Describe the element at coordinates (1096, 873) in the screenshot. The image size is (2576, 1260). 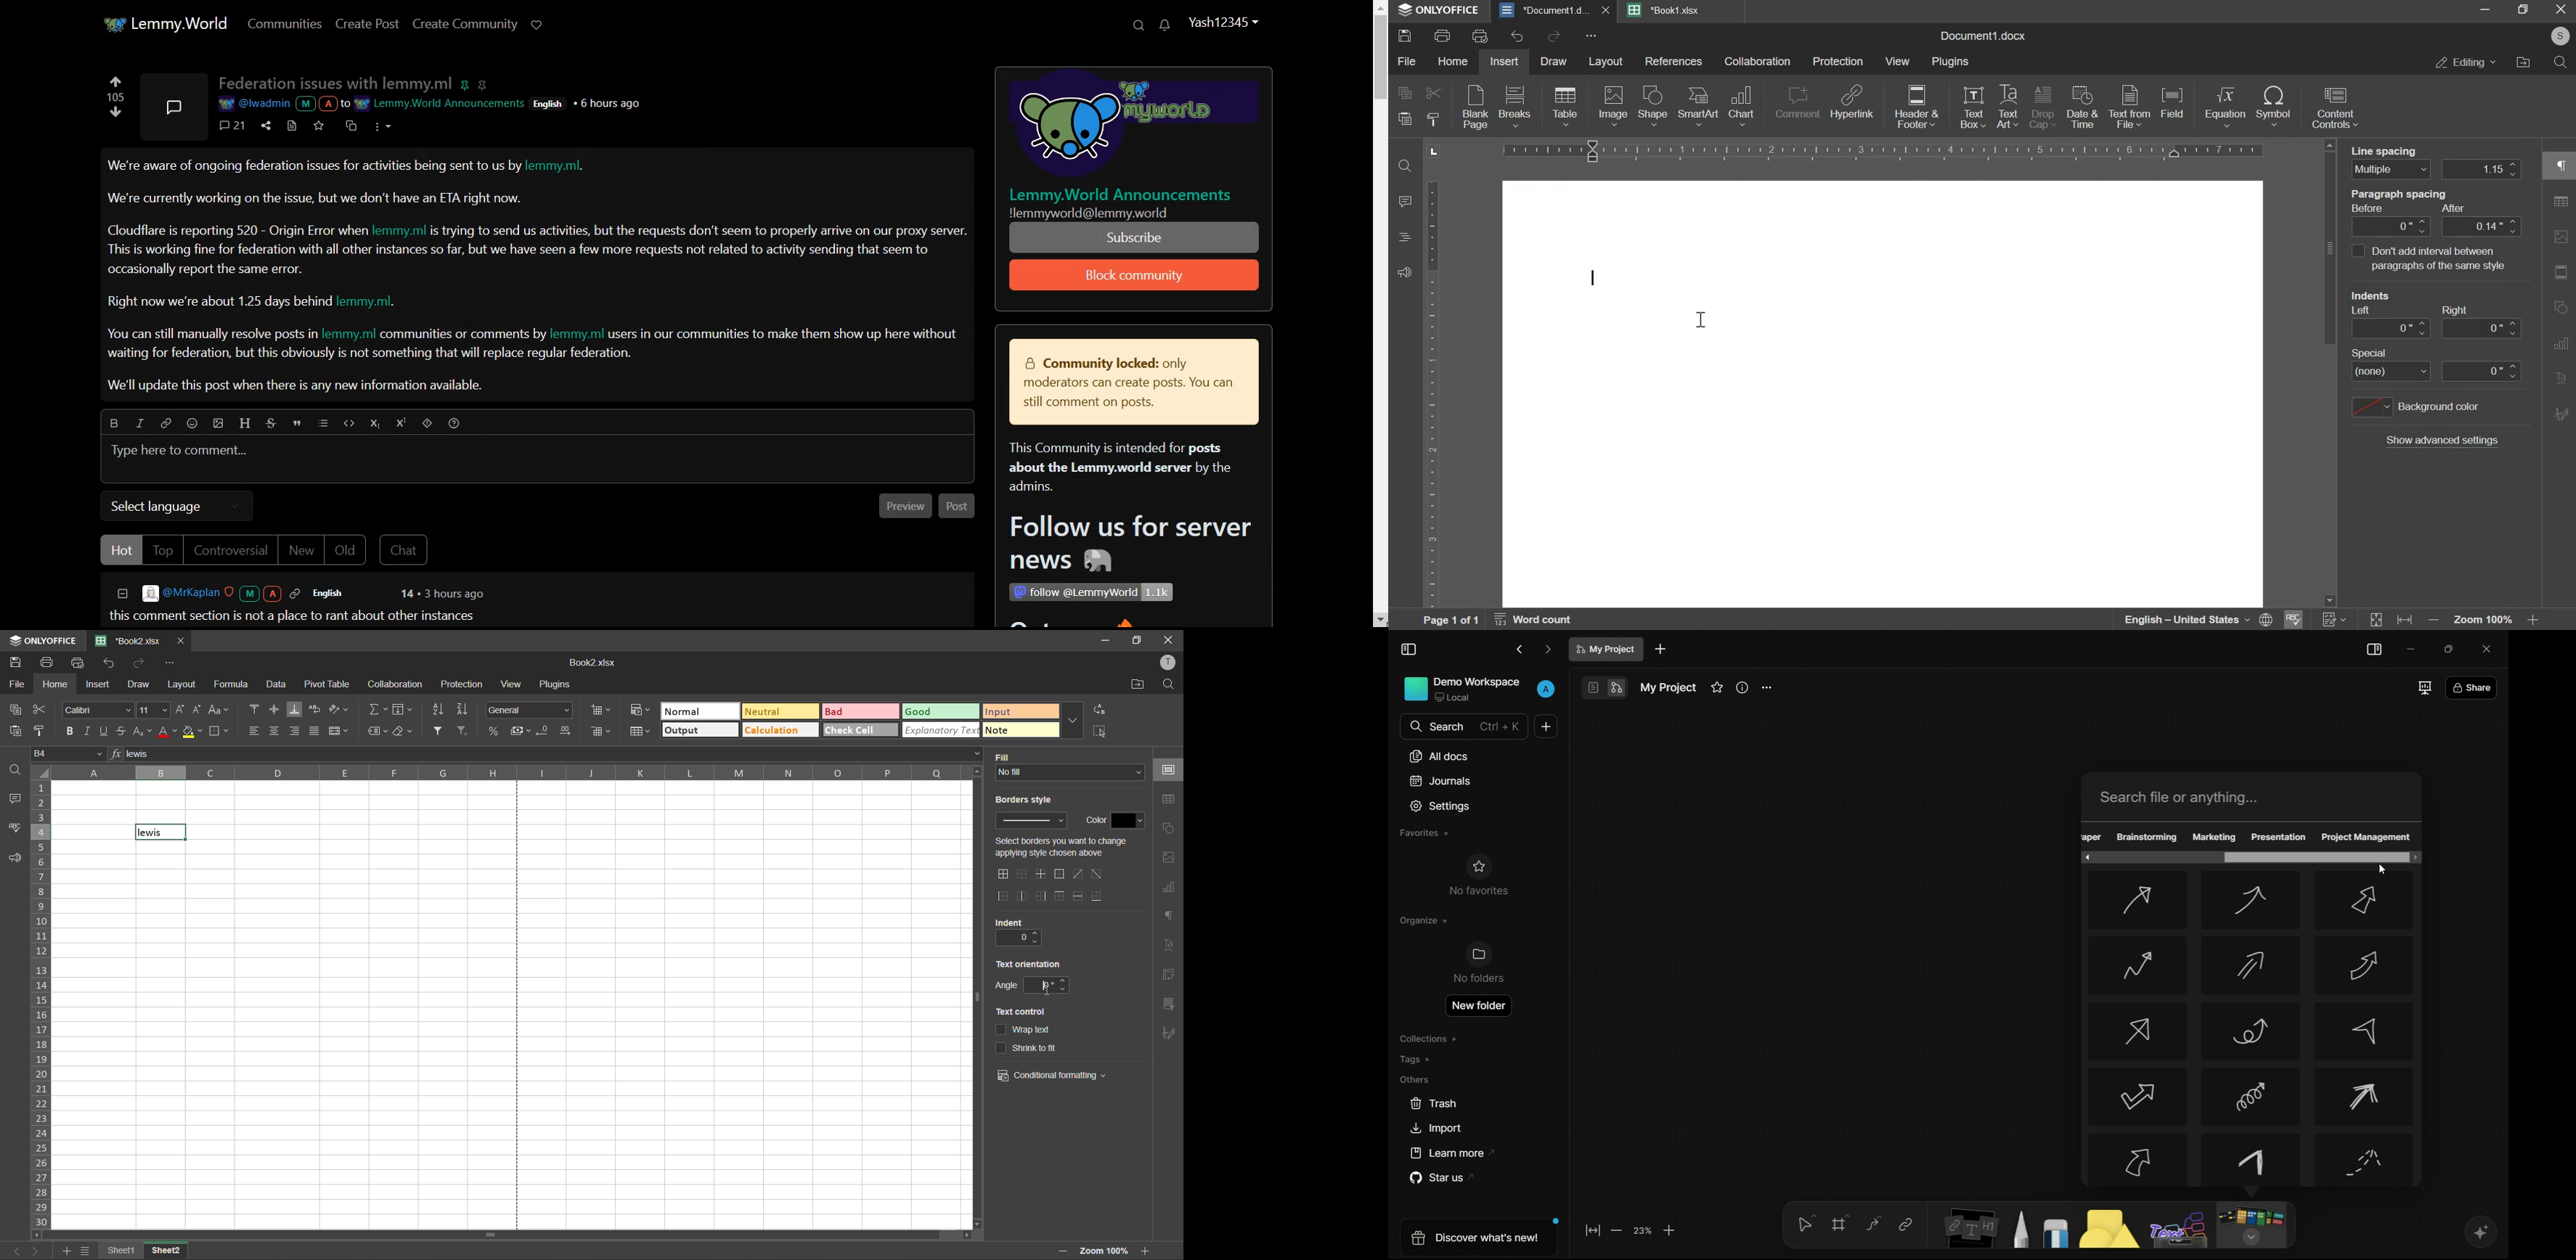
I see `diagonal down border` at that location.